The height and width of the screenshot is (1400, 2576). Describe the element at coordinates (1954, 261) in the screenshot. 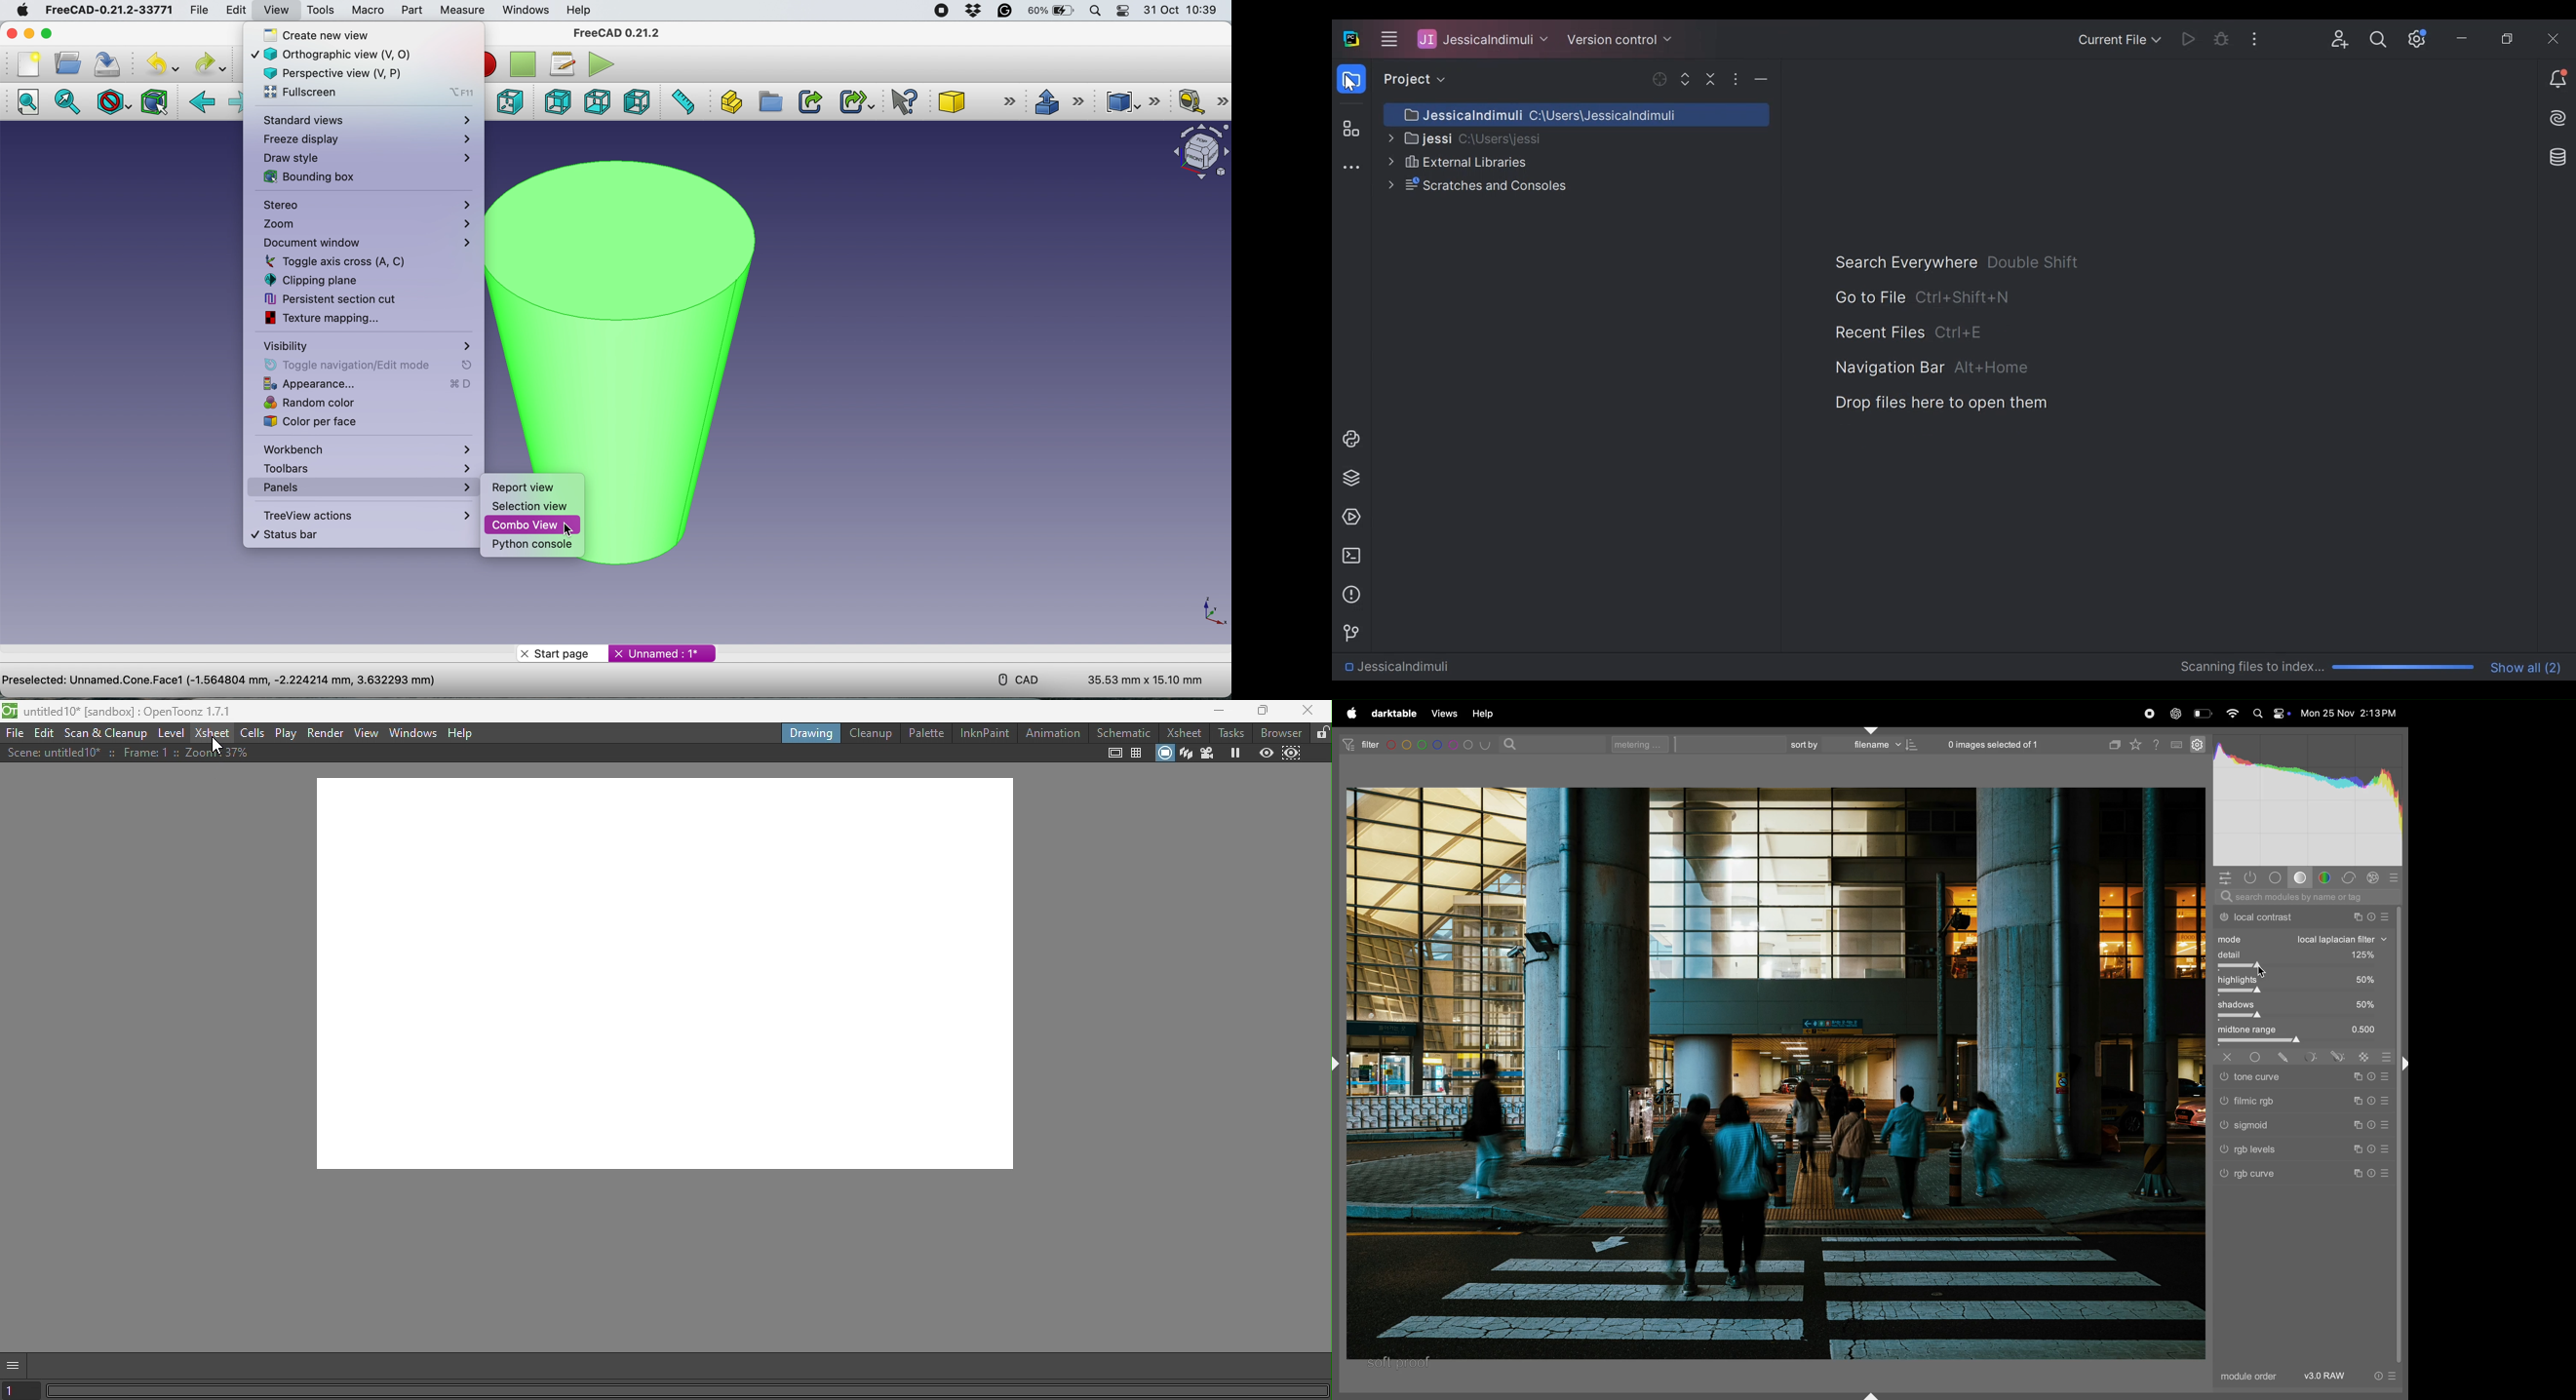

I see `Search Everywhere` at that location.